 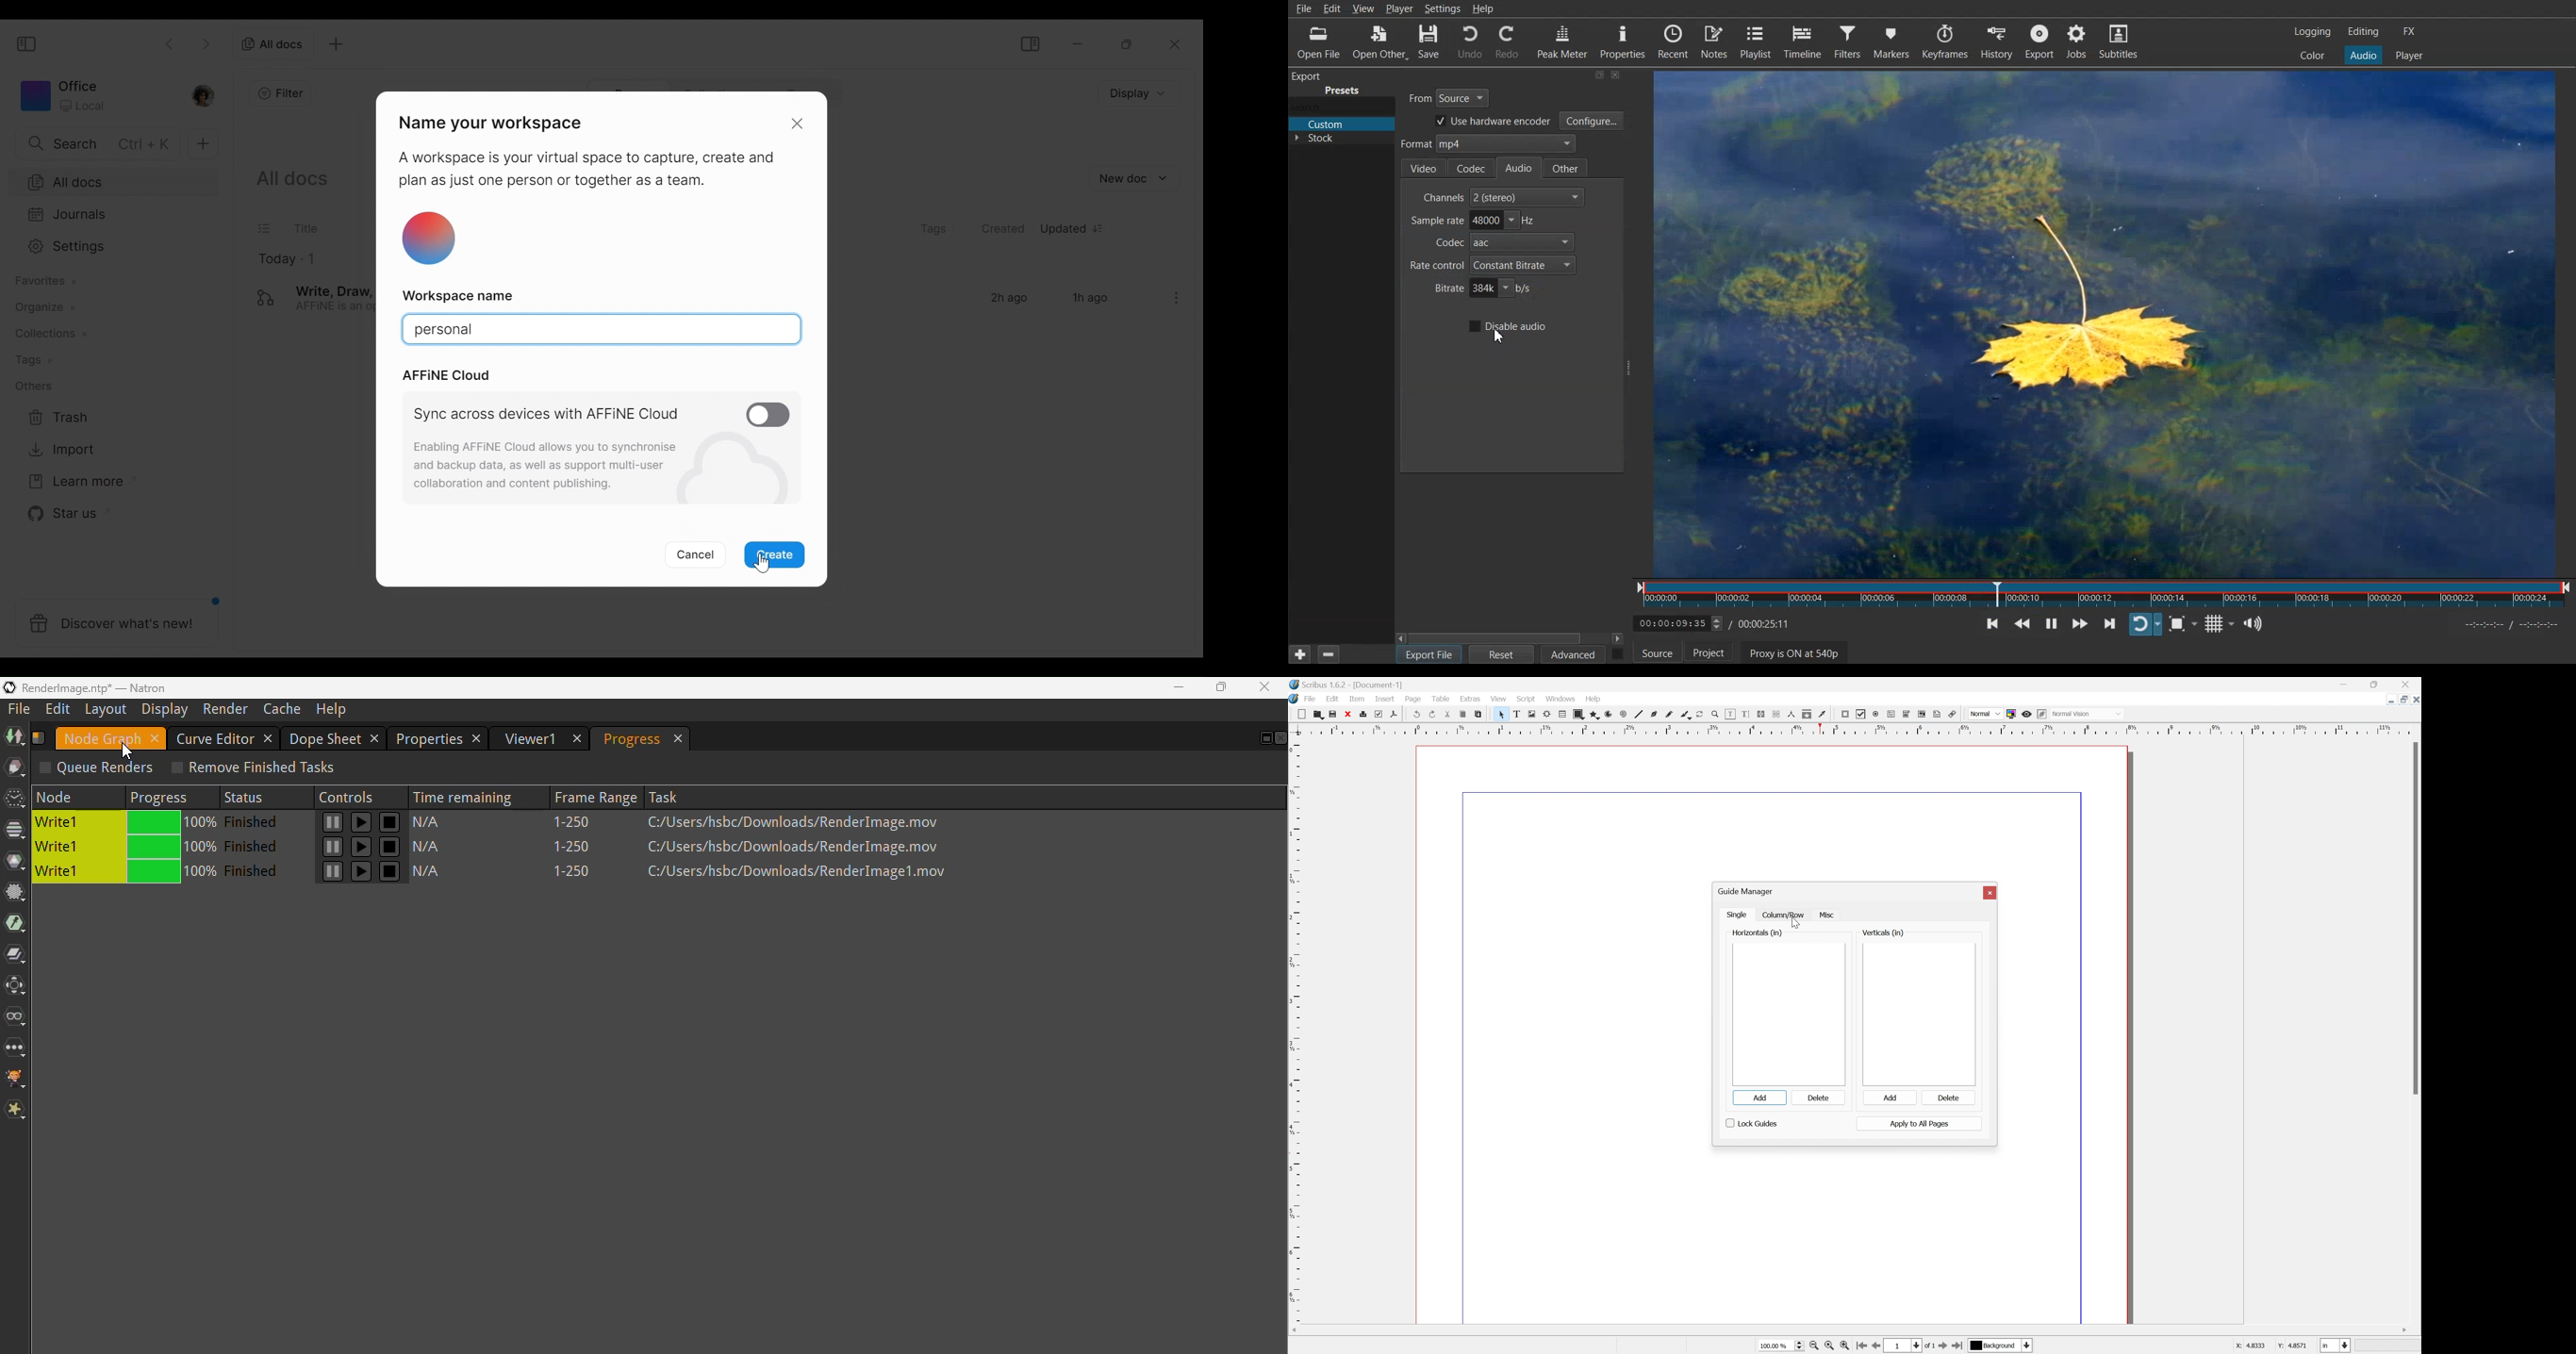 What do you see at coordinates (2087, 714) in the screenshot?
I see `normal vision` at bounding box center [2087, 714].